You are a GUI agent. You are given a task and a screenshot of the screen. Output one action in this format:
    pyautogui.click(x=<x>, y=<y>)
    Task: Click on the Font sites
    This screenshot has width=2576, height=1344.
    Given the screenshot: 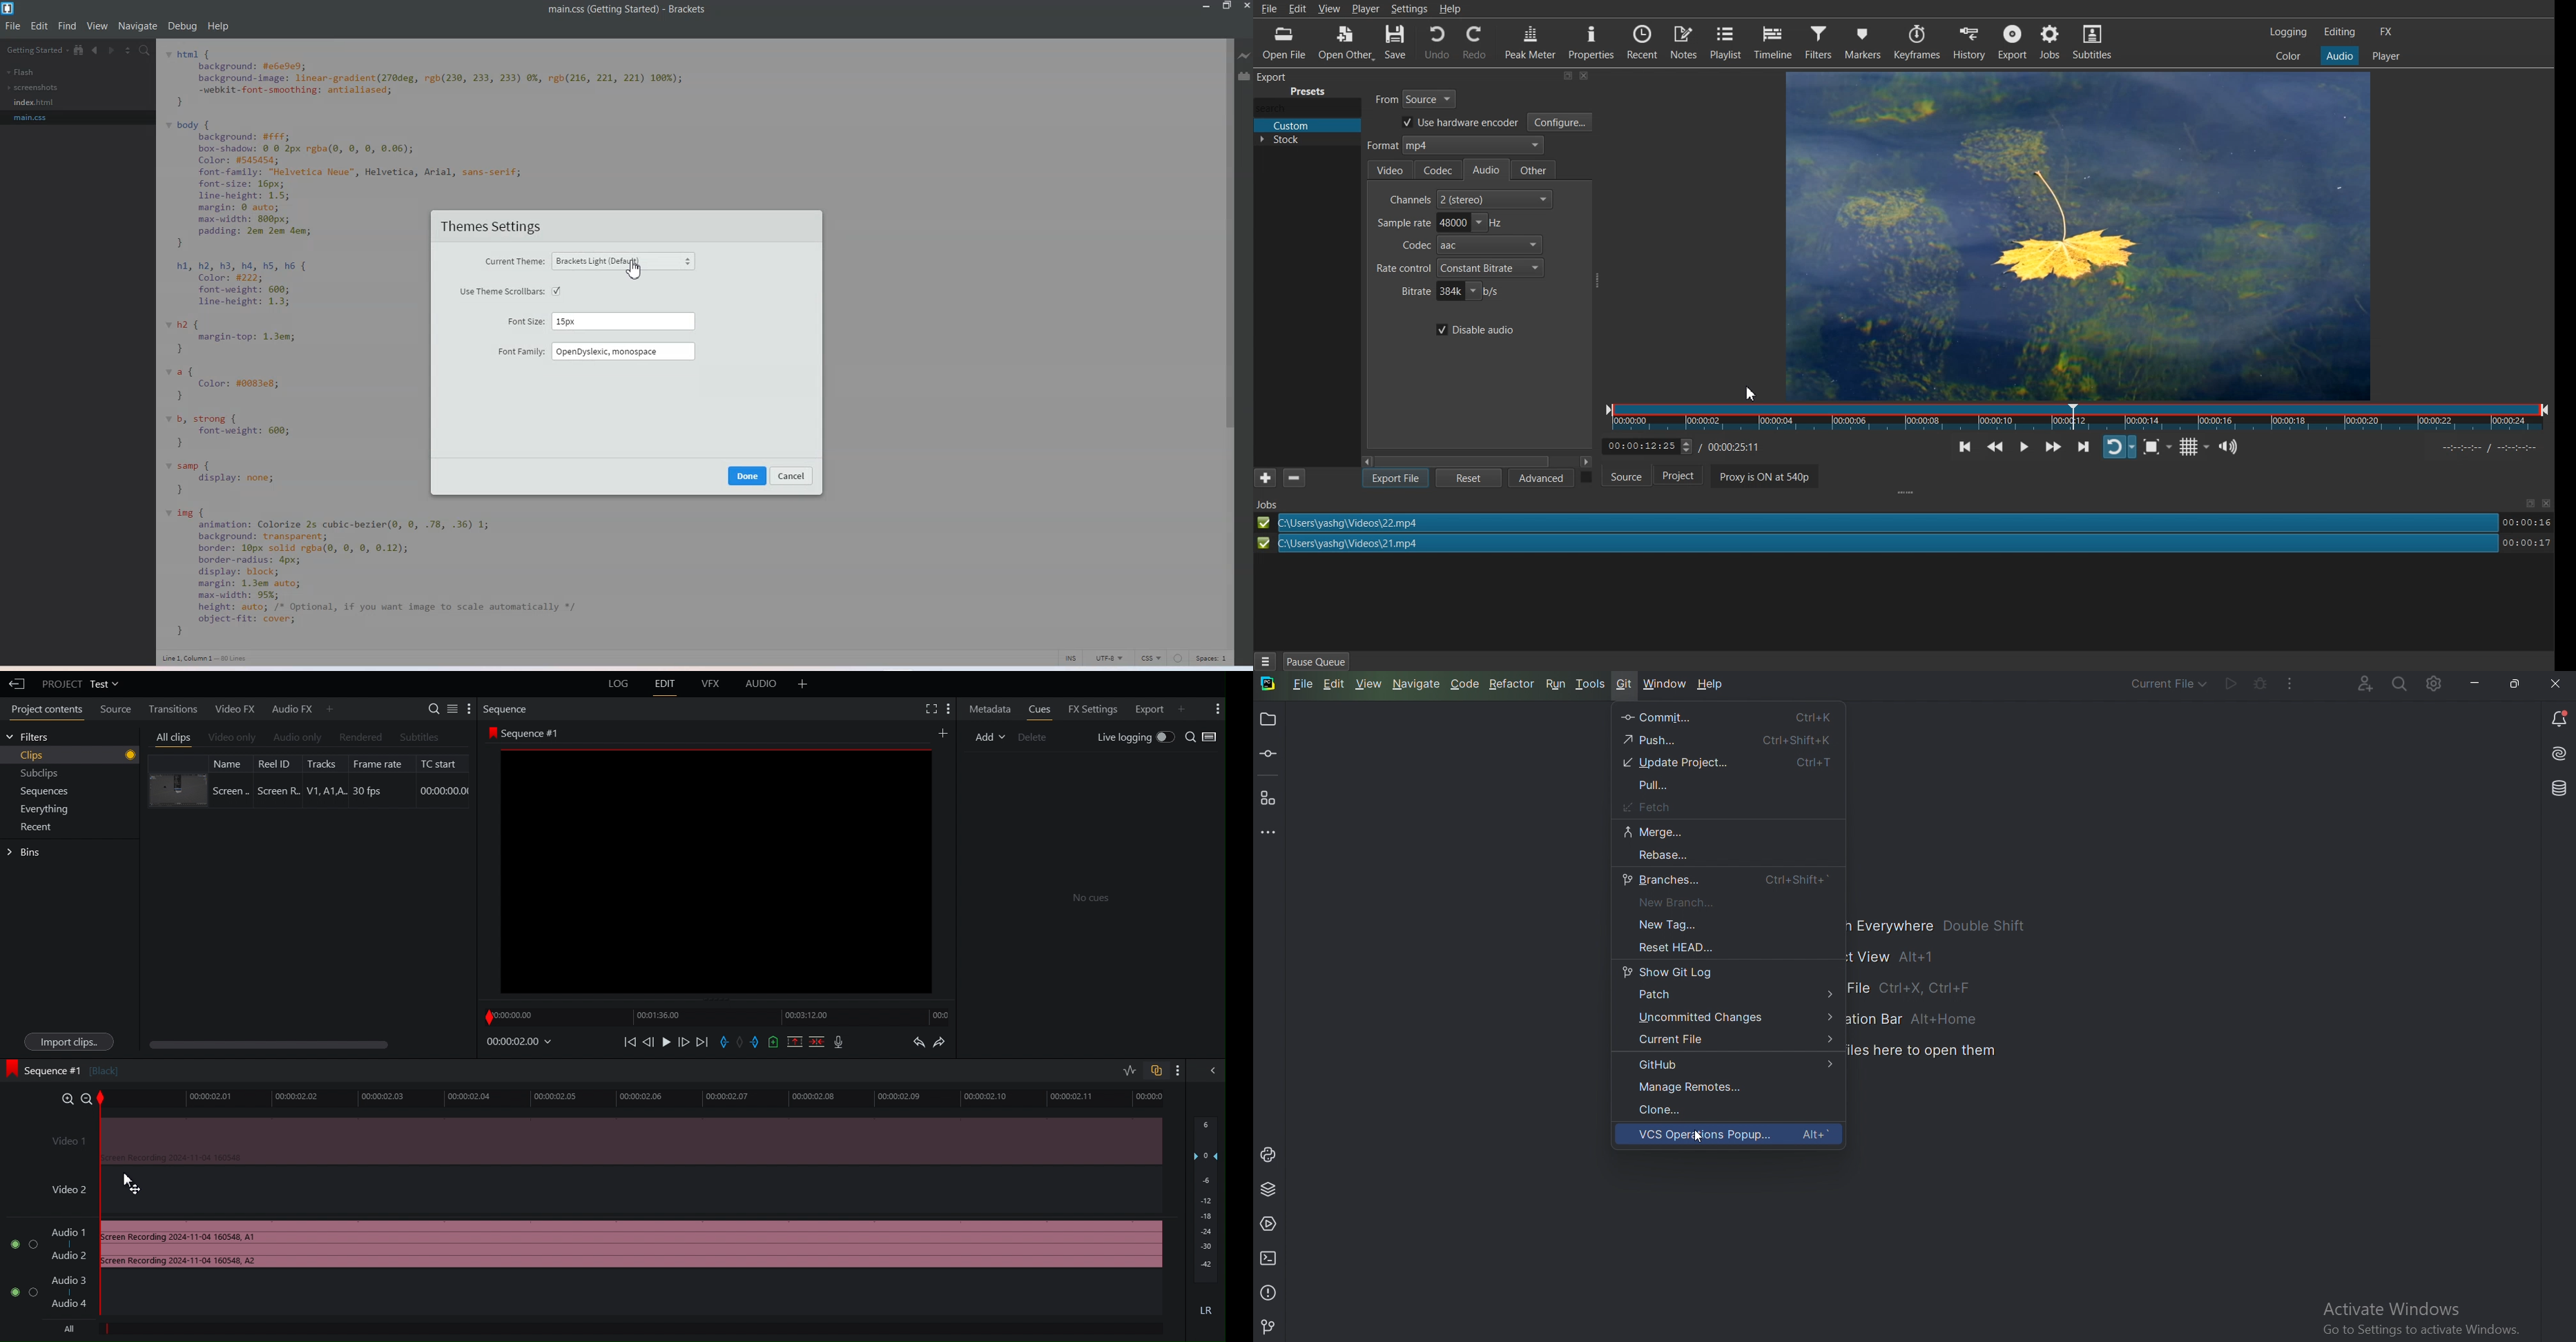 What is the action you would take?
    pyautogui.click(x=598, y=321)
    